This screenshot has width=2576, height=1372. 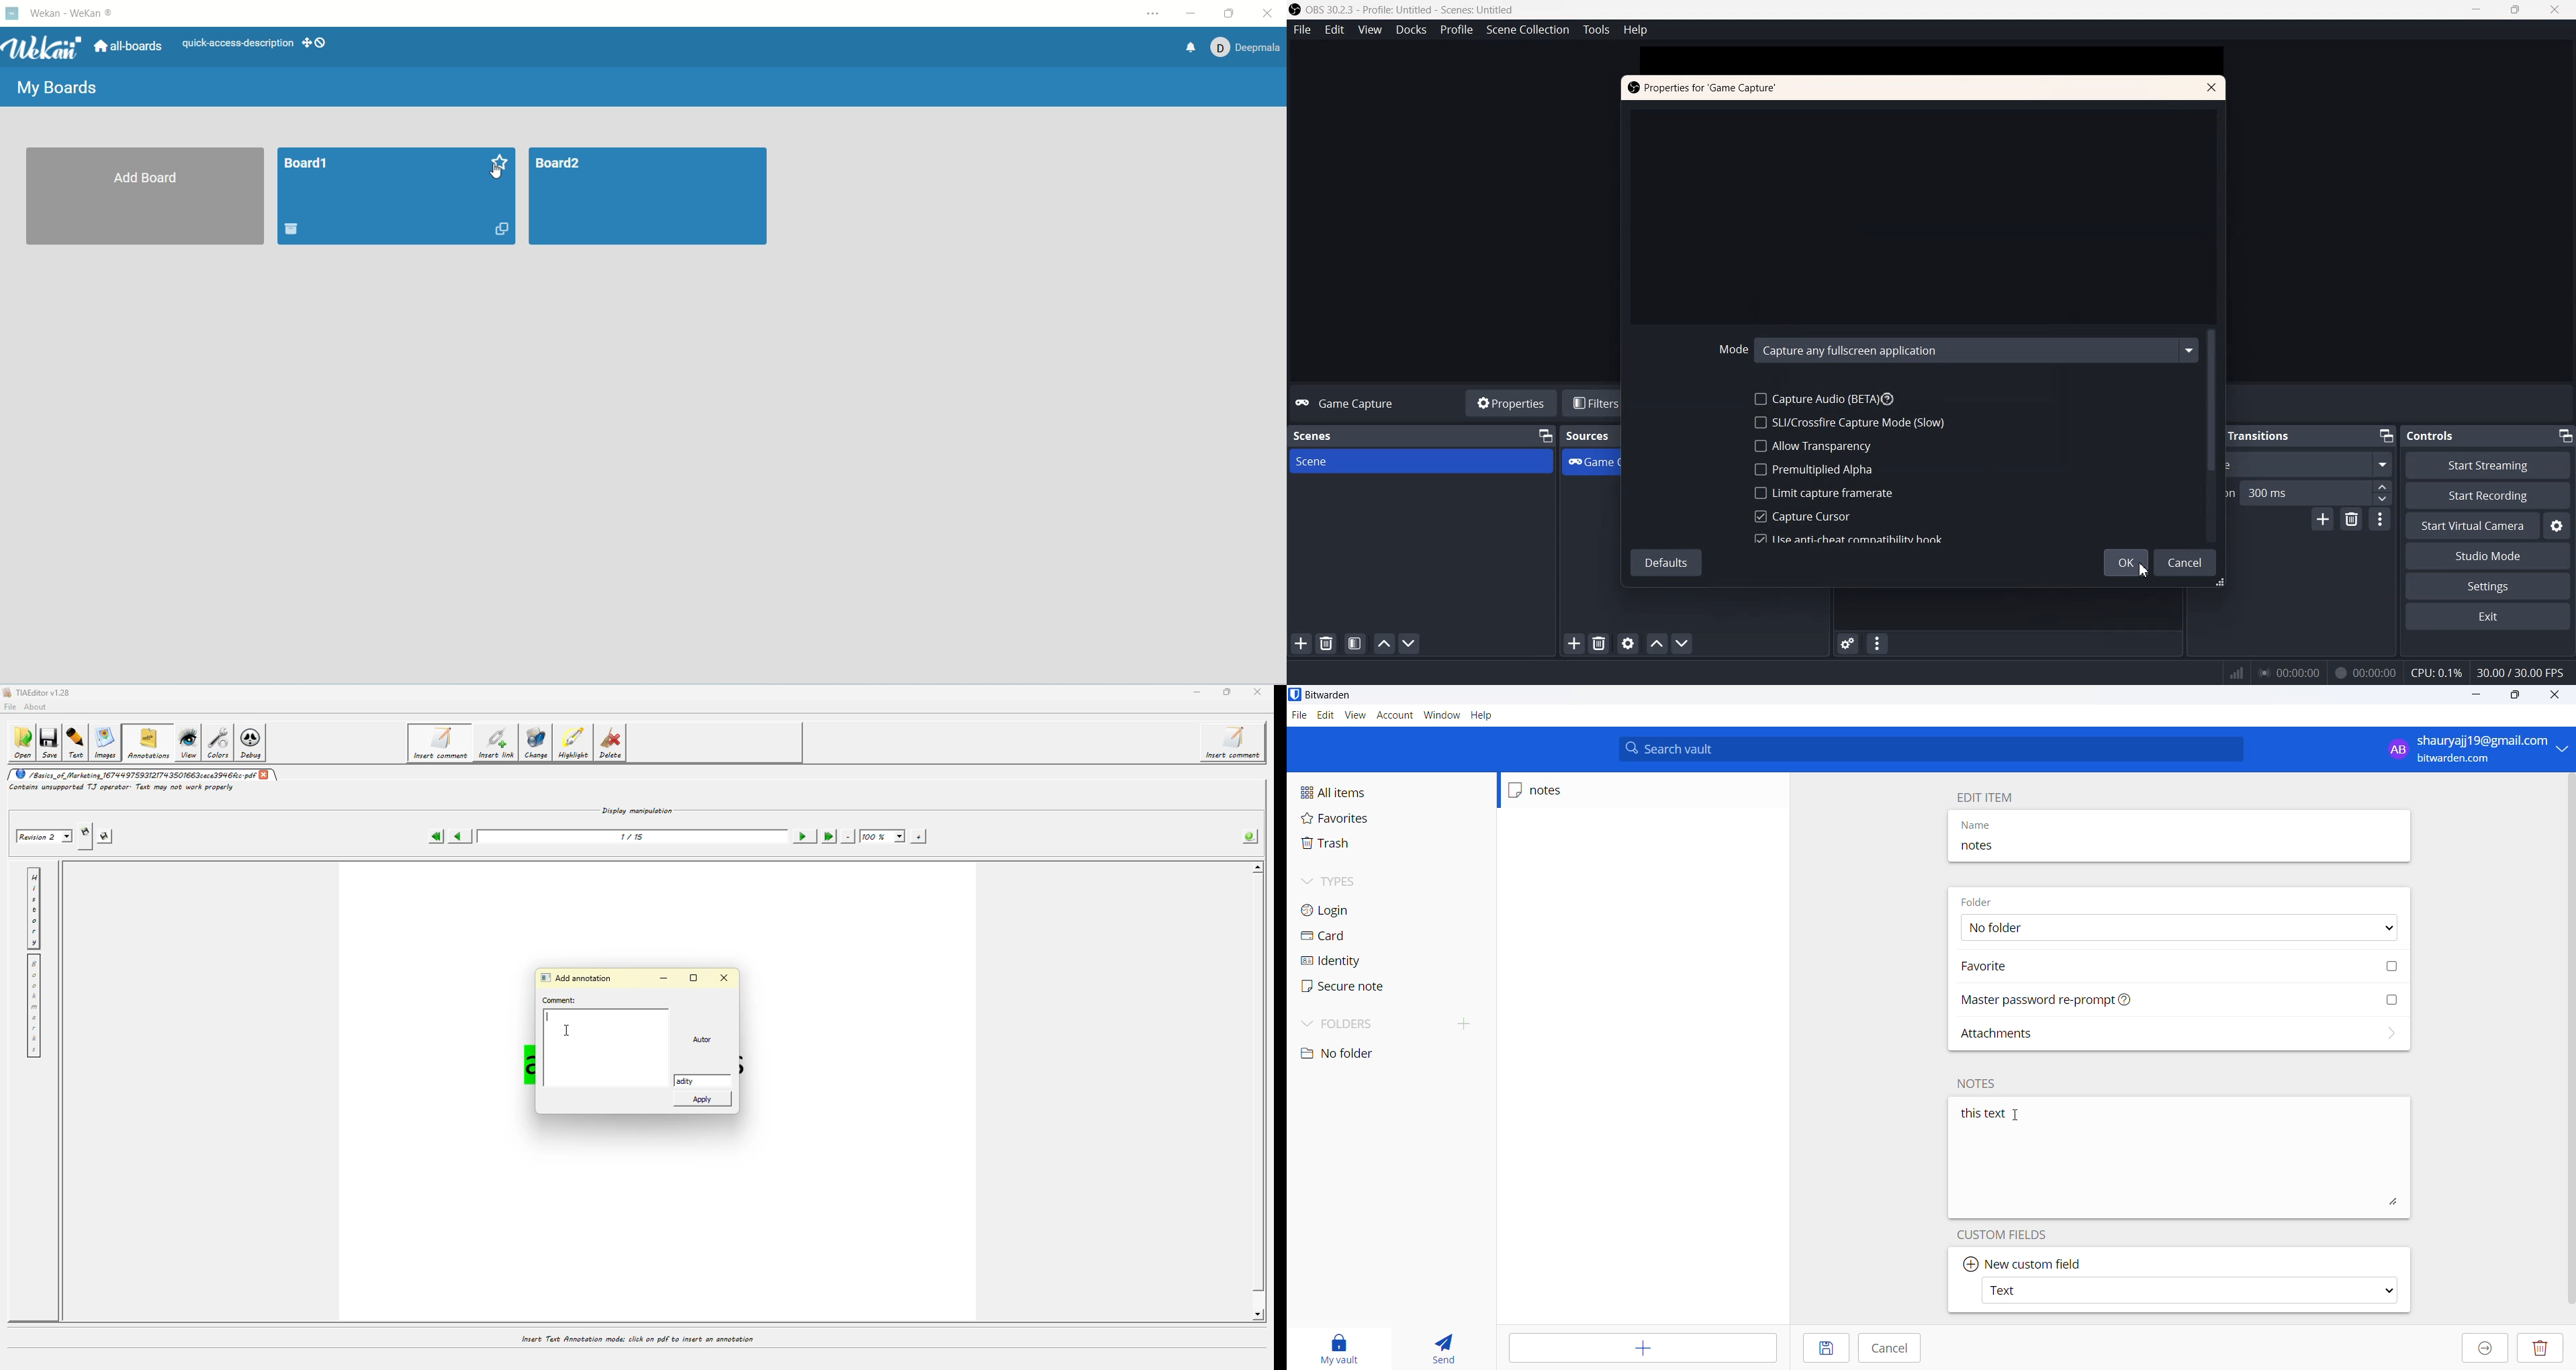 I want to click on Vertical scroll bar, so click(x=2215, y=437).